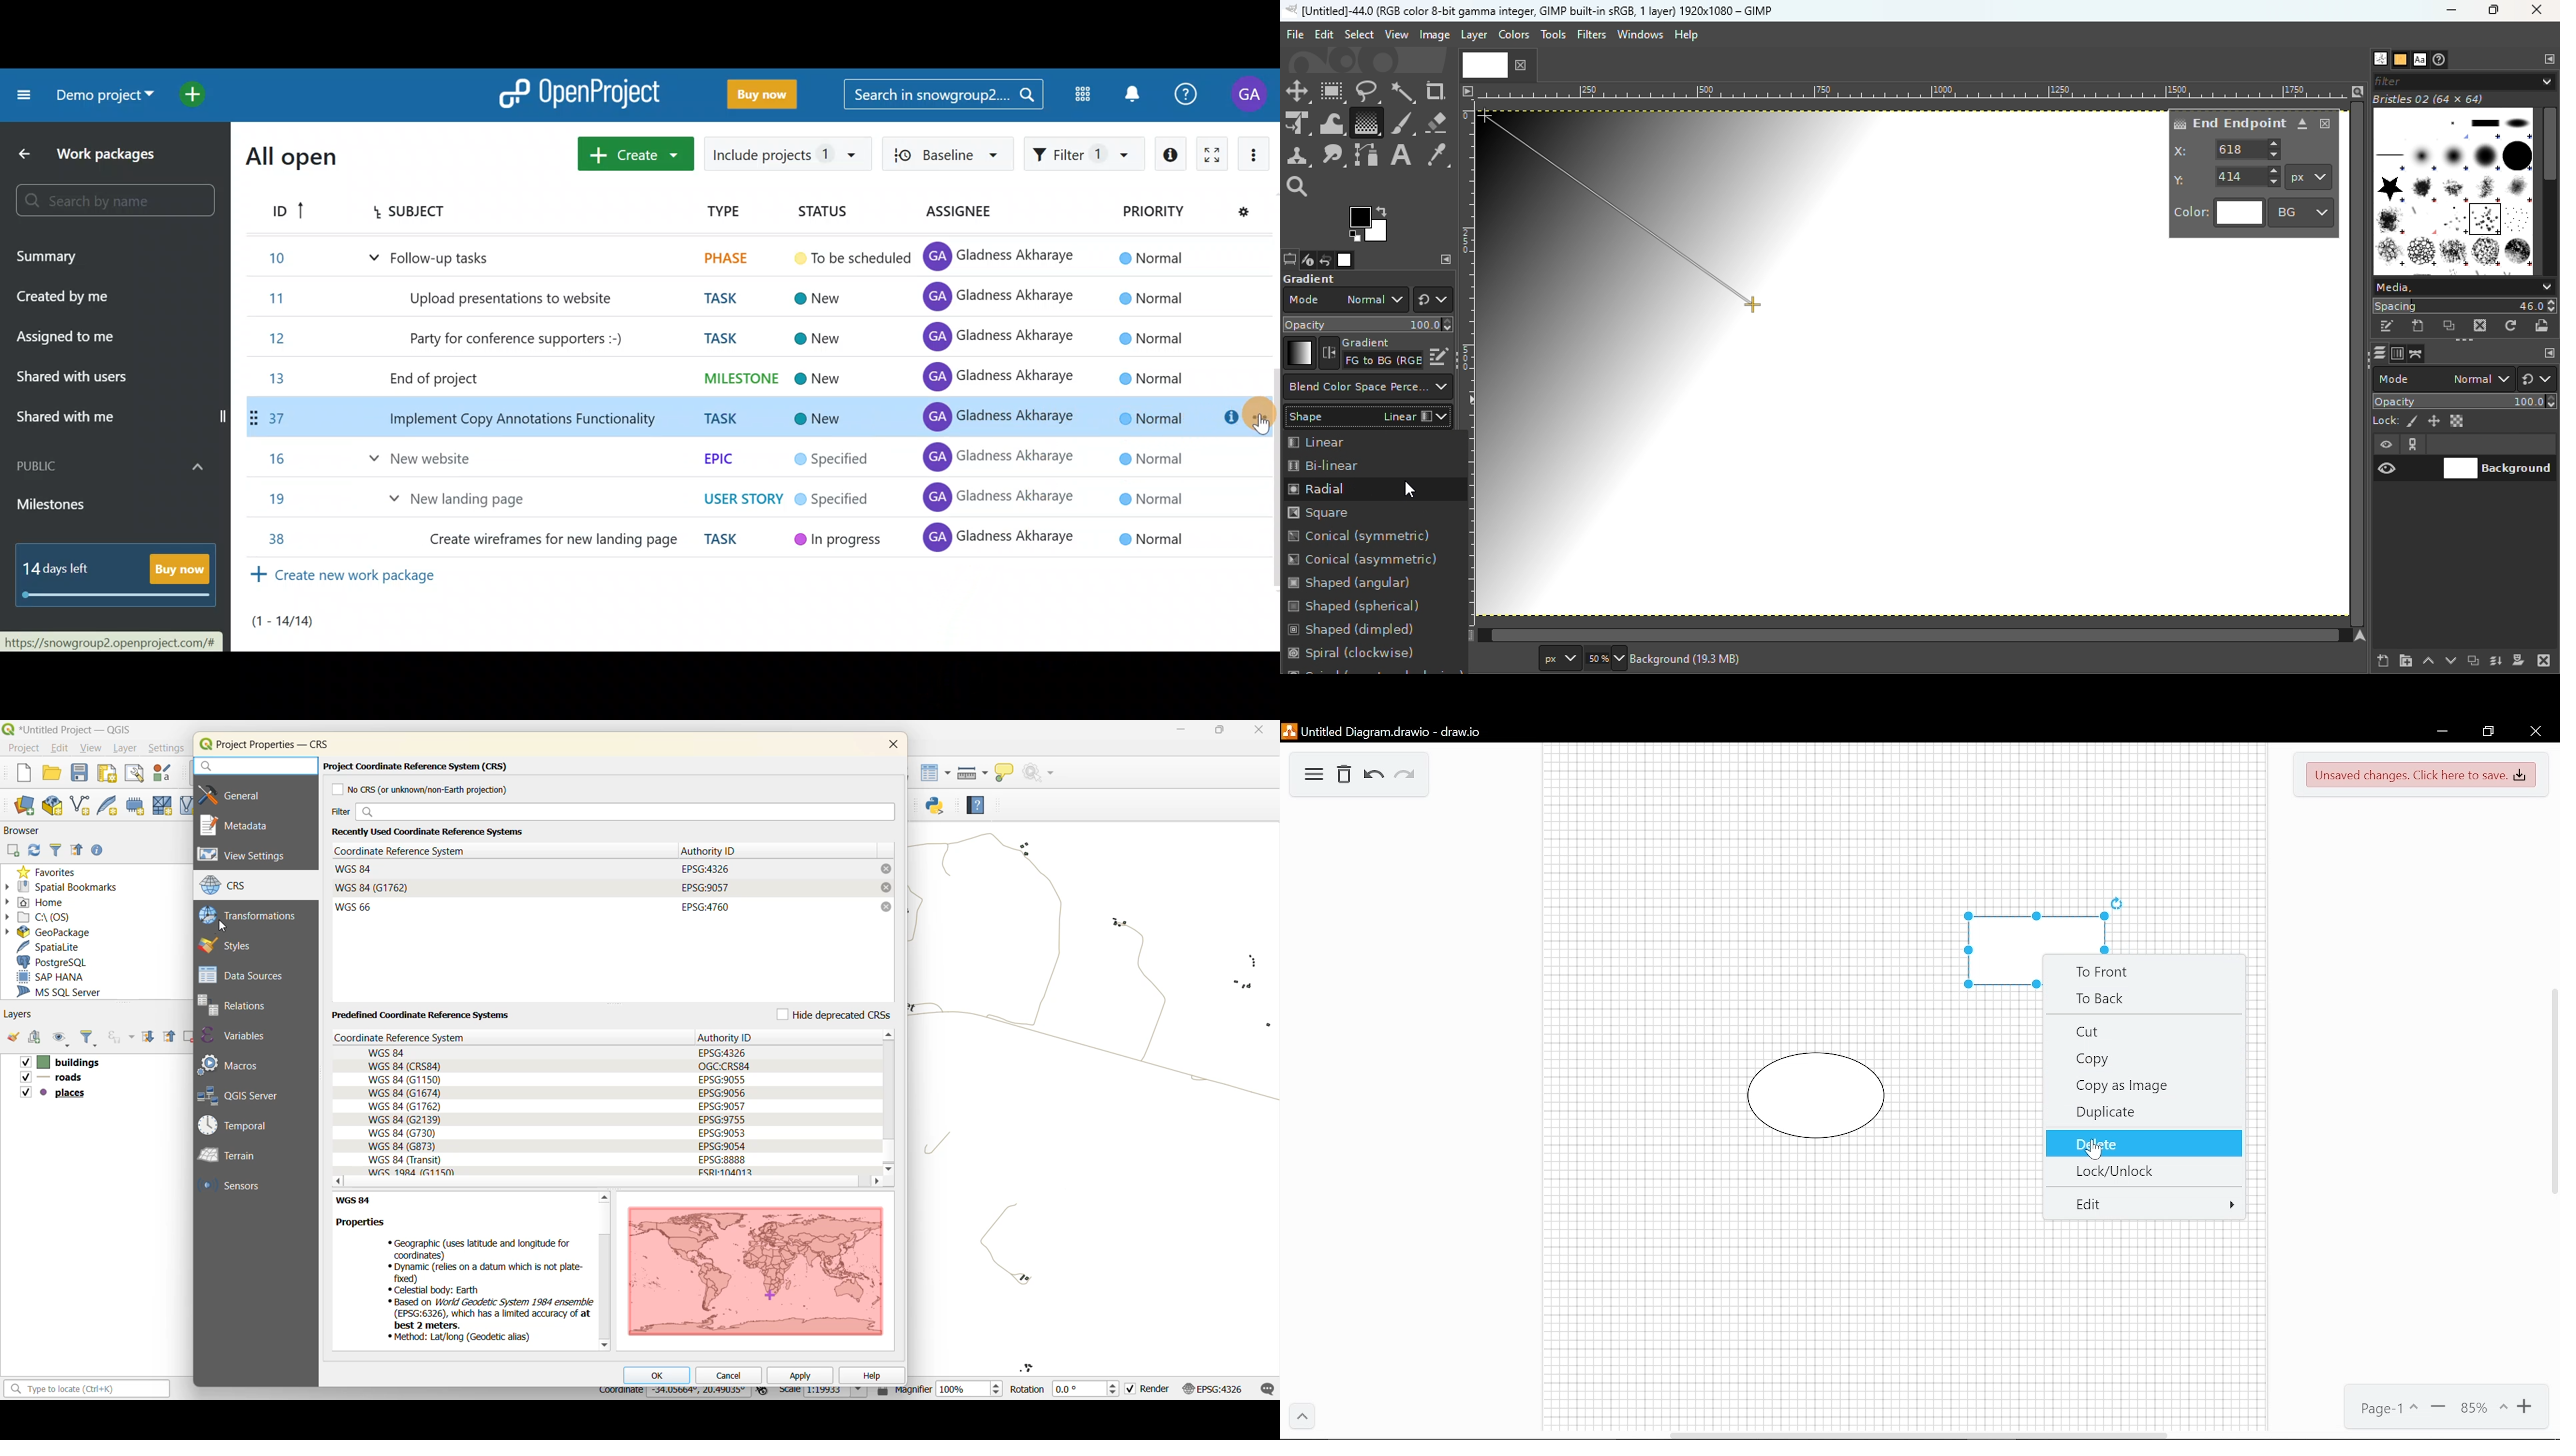 This screenshot has height=1456, width=2576. What do you see at coordinates (21, 747) in the screenshot?
I see `project` at bounding box center [21, 747].